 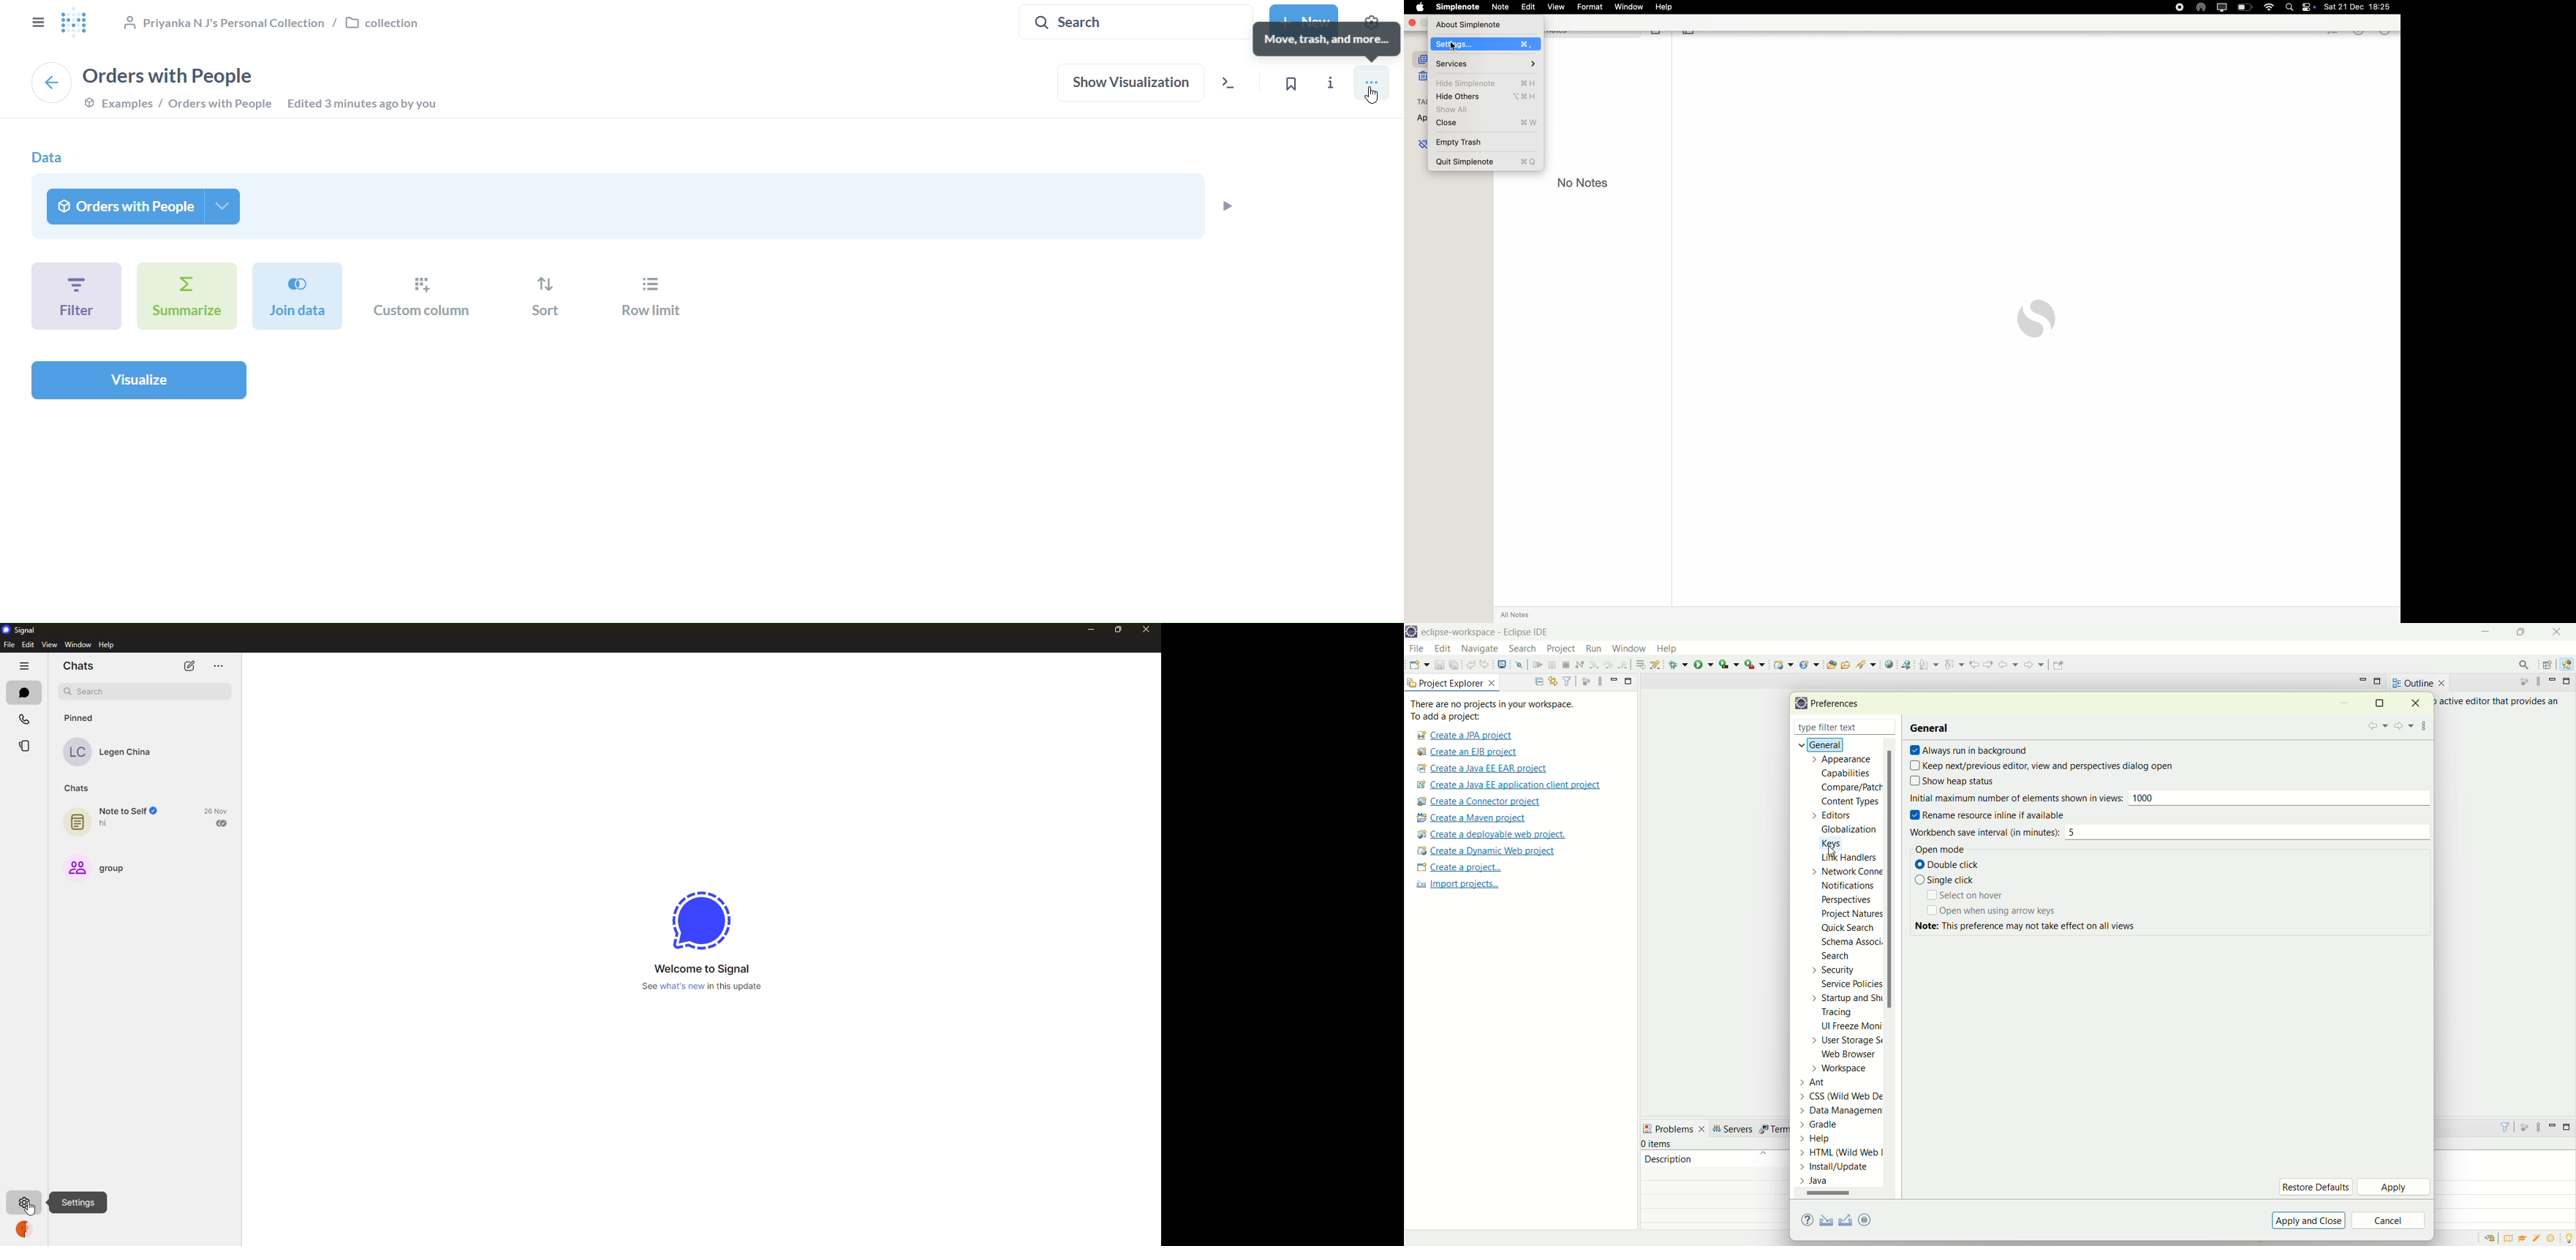 I want to click on cursor, so click(x=1454, y=45).